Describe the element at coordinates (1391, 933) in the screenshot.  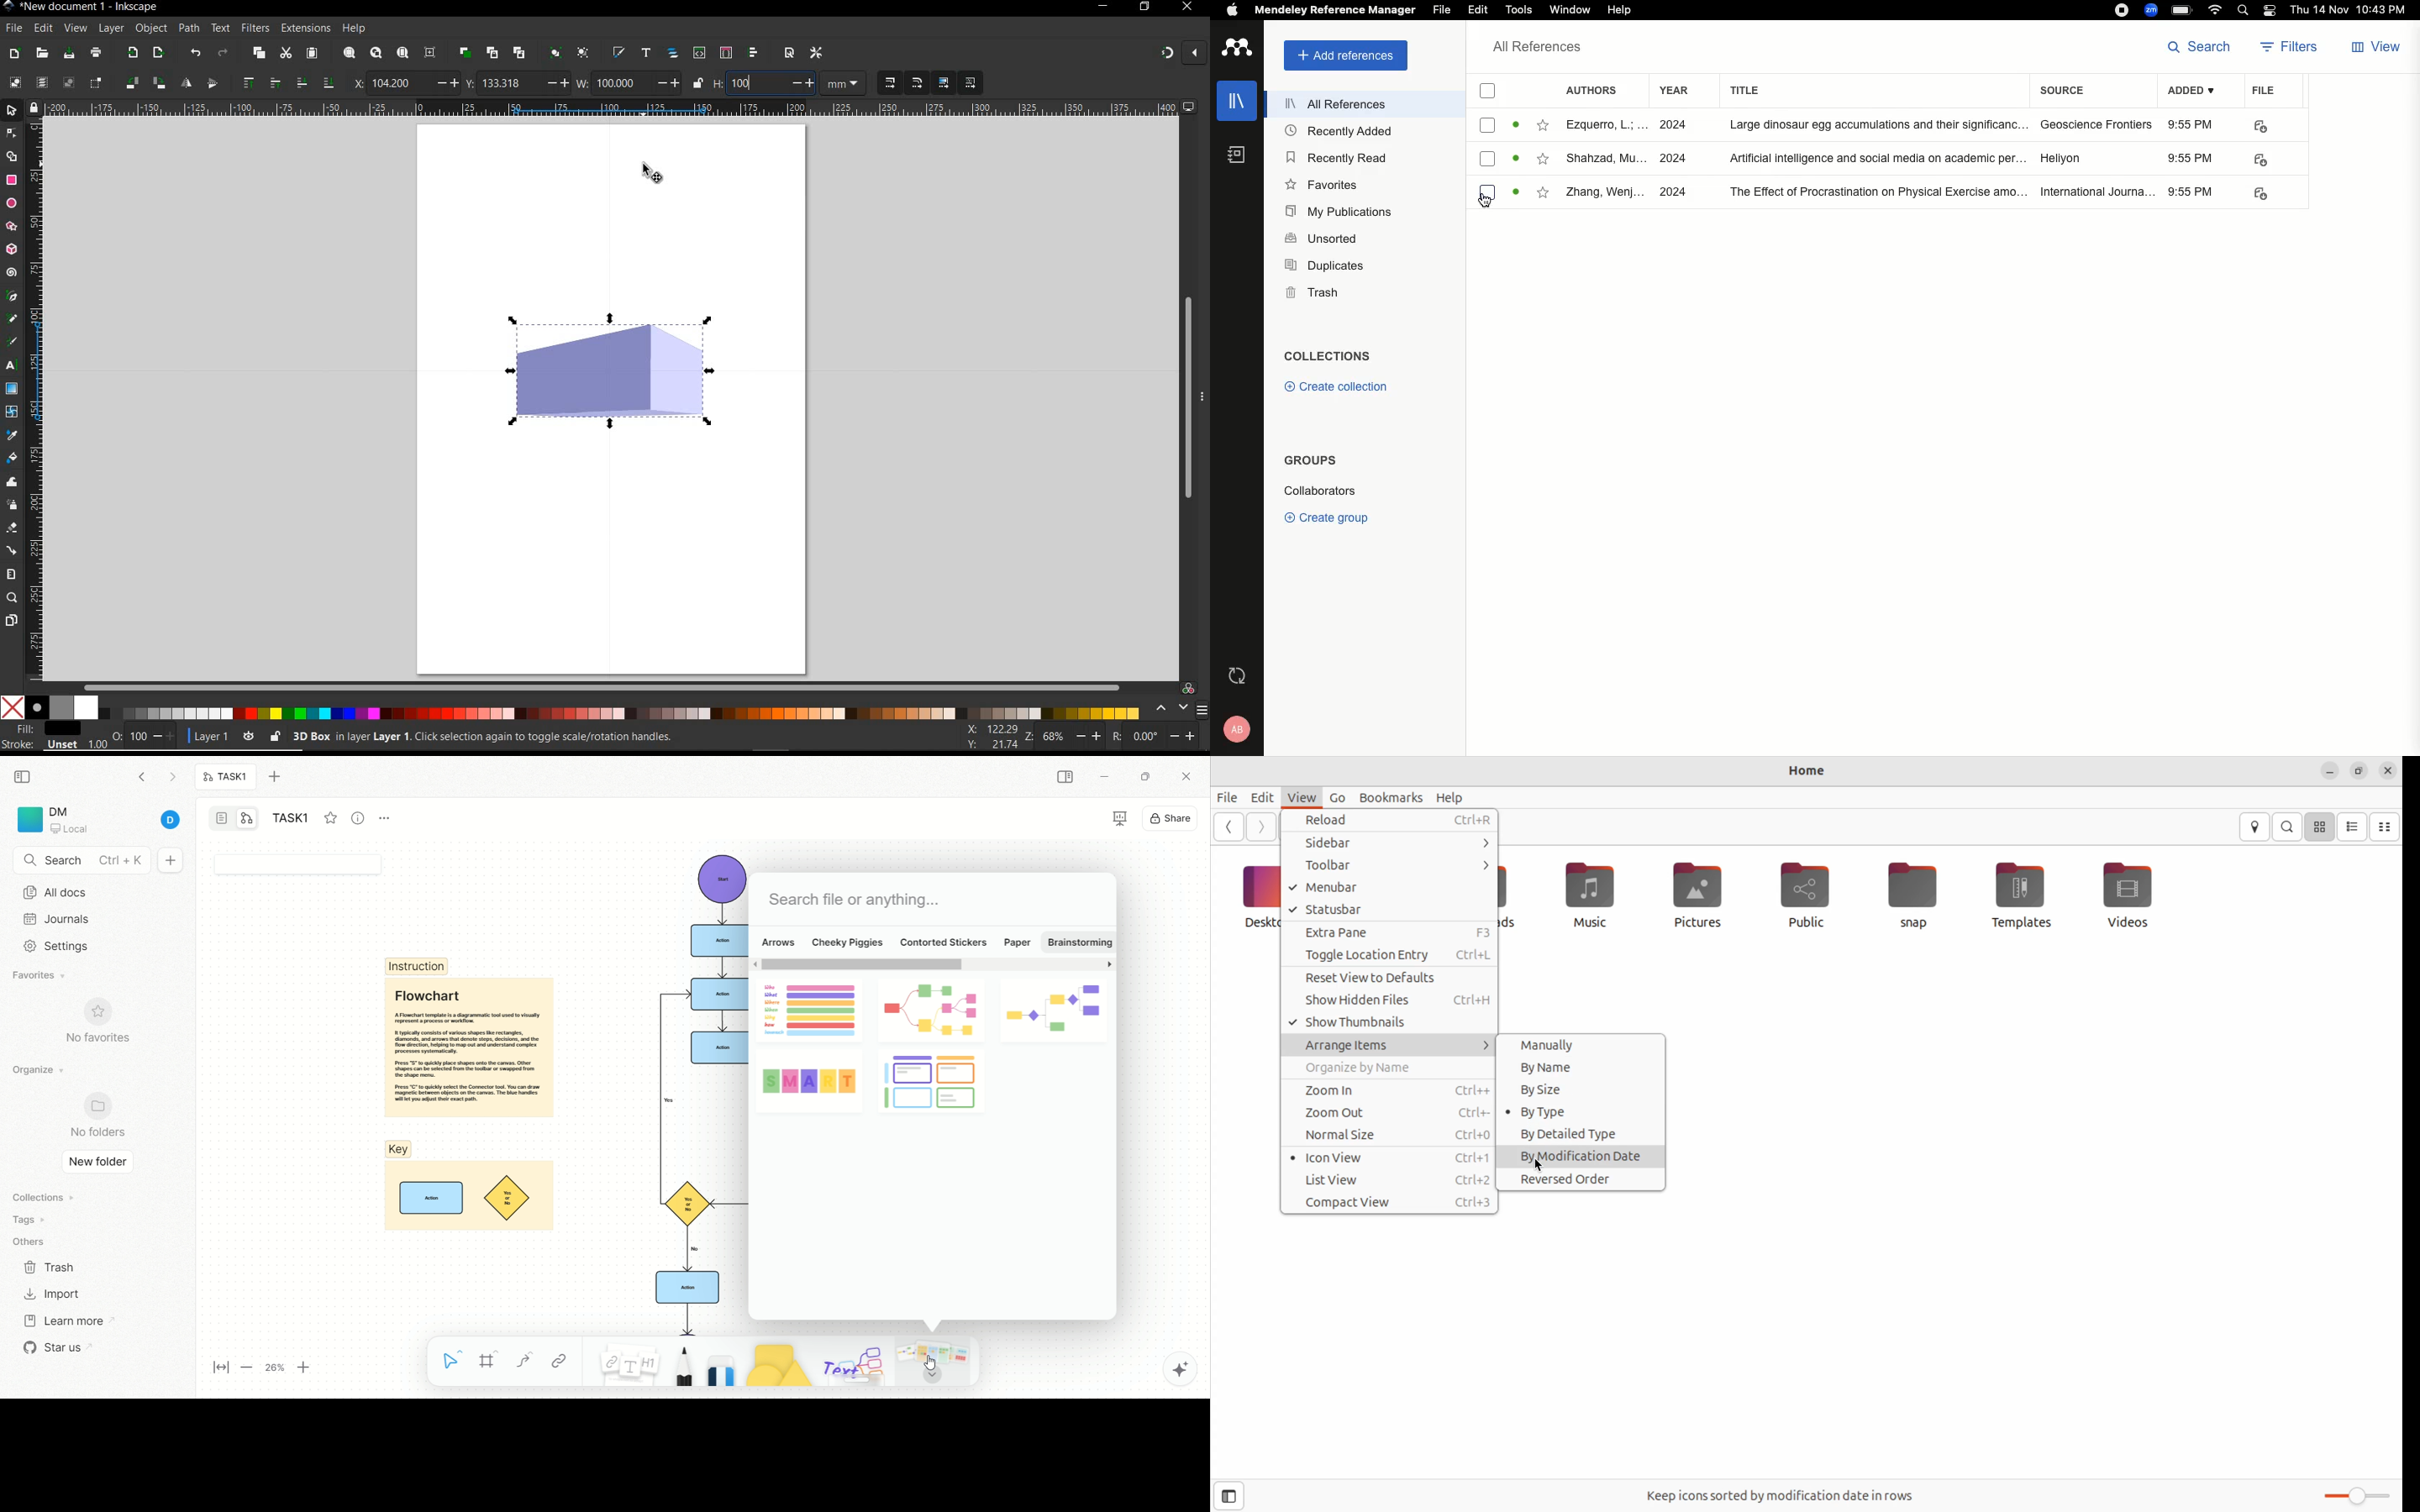
I see `extra pane` at that location.